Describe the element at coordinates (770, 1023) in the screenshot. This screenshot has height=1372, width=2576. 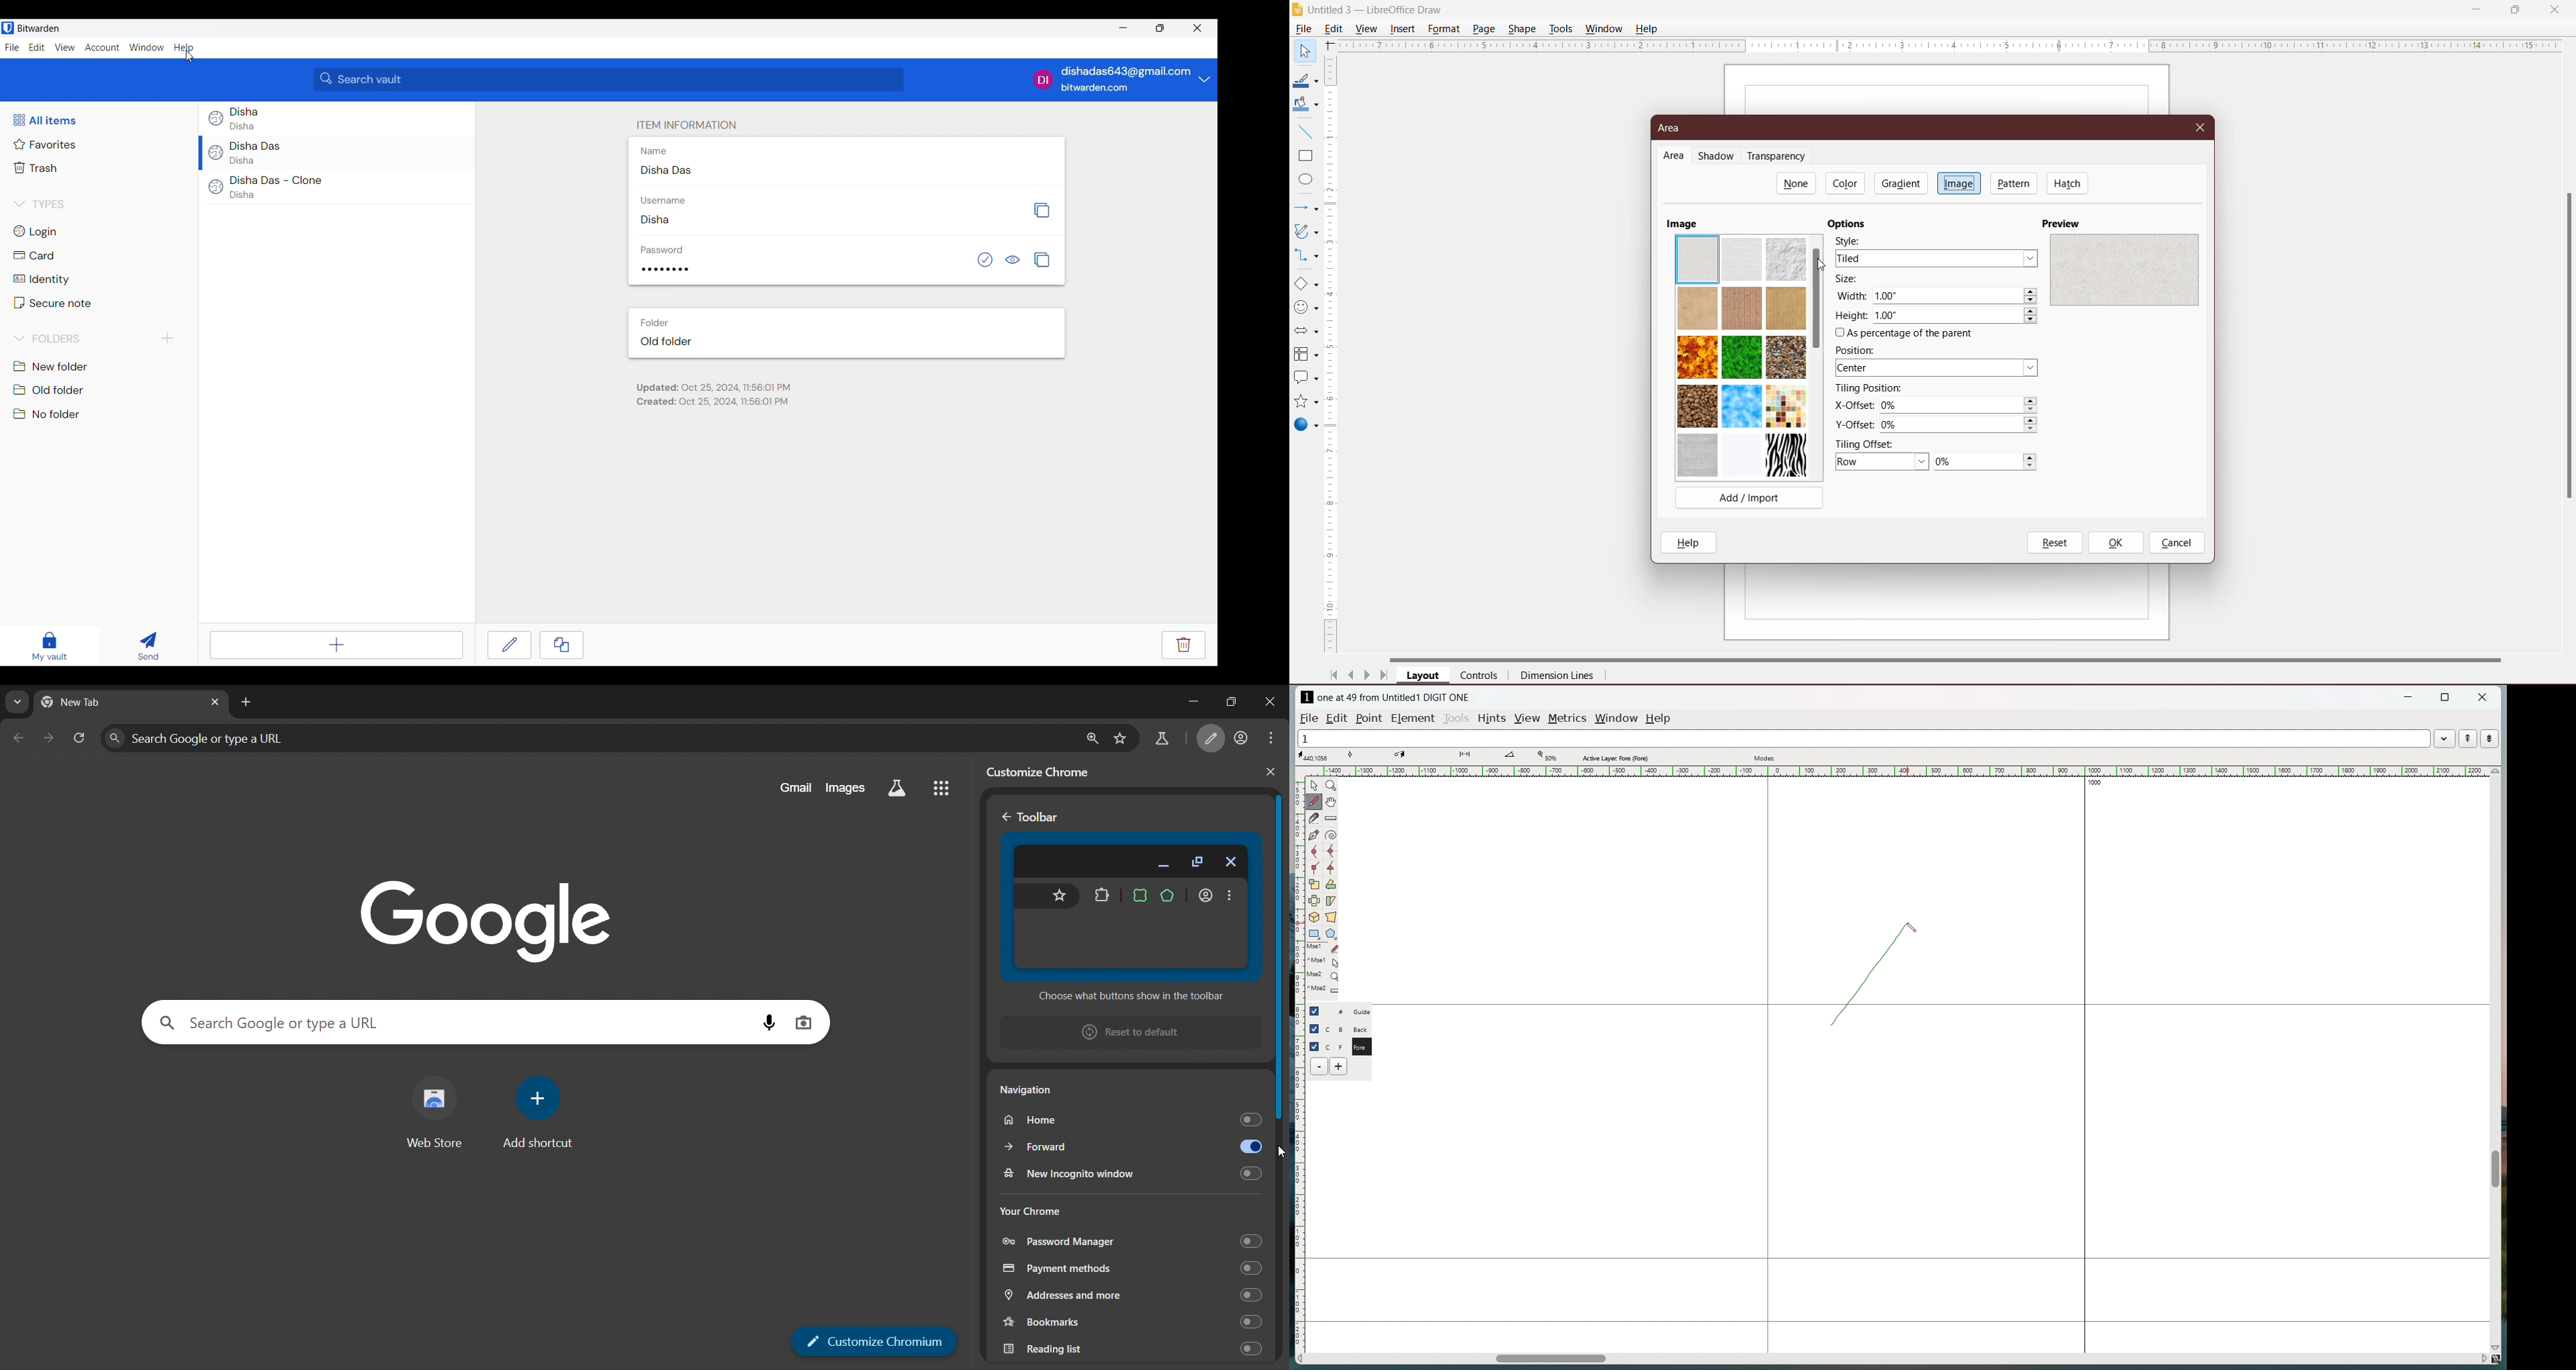
I see `voice search` at that location.